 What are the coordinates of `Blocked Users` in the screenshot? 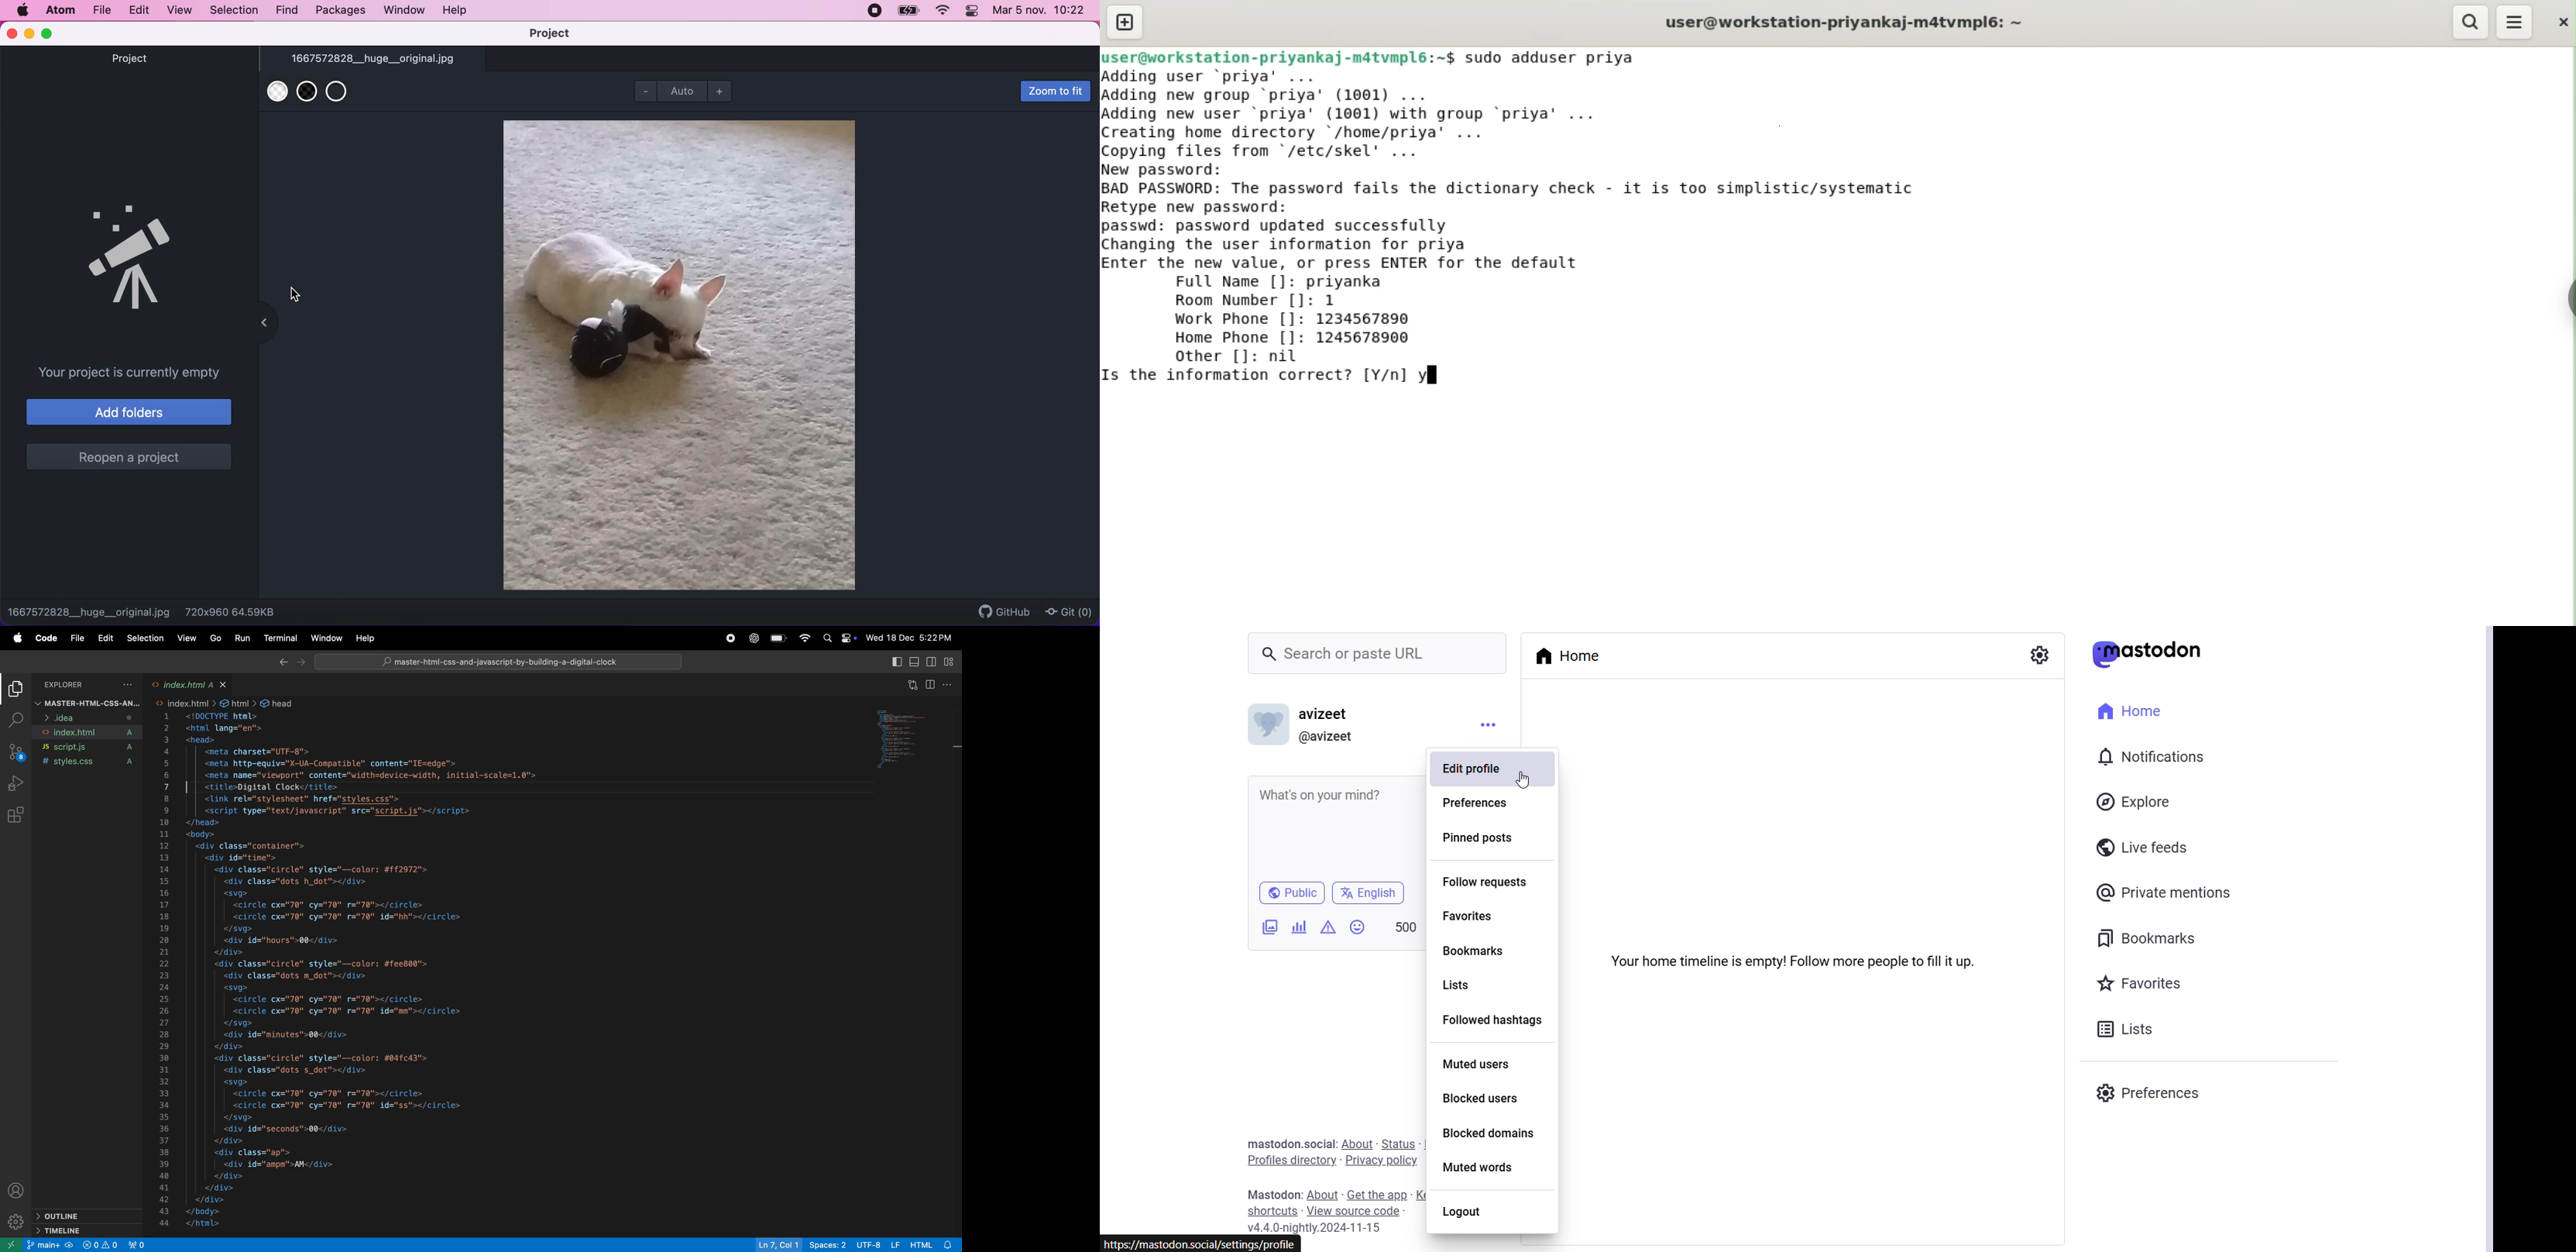 It's located at (1484, 1099).